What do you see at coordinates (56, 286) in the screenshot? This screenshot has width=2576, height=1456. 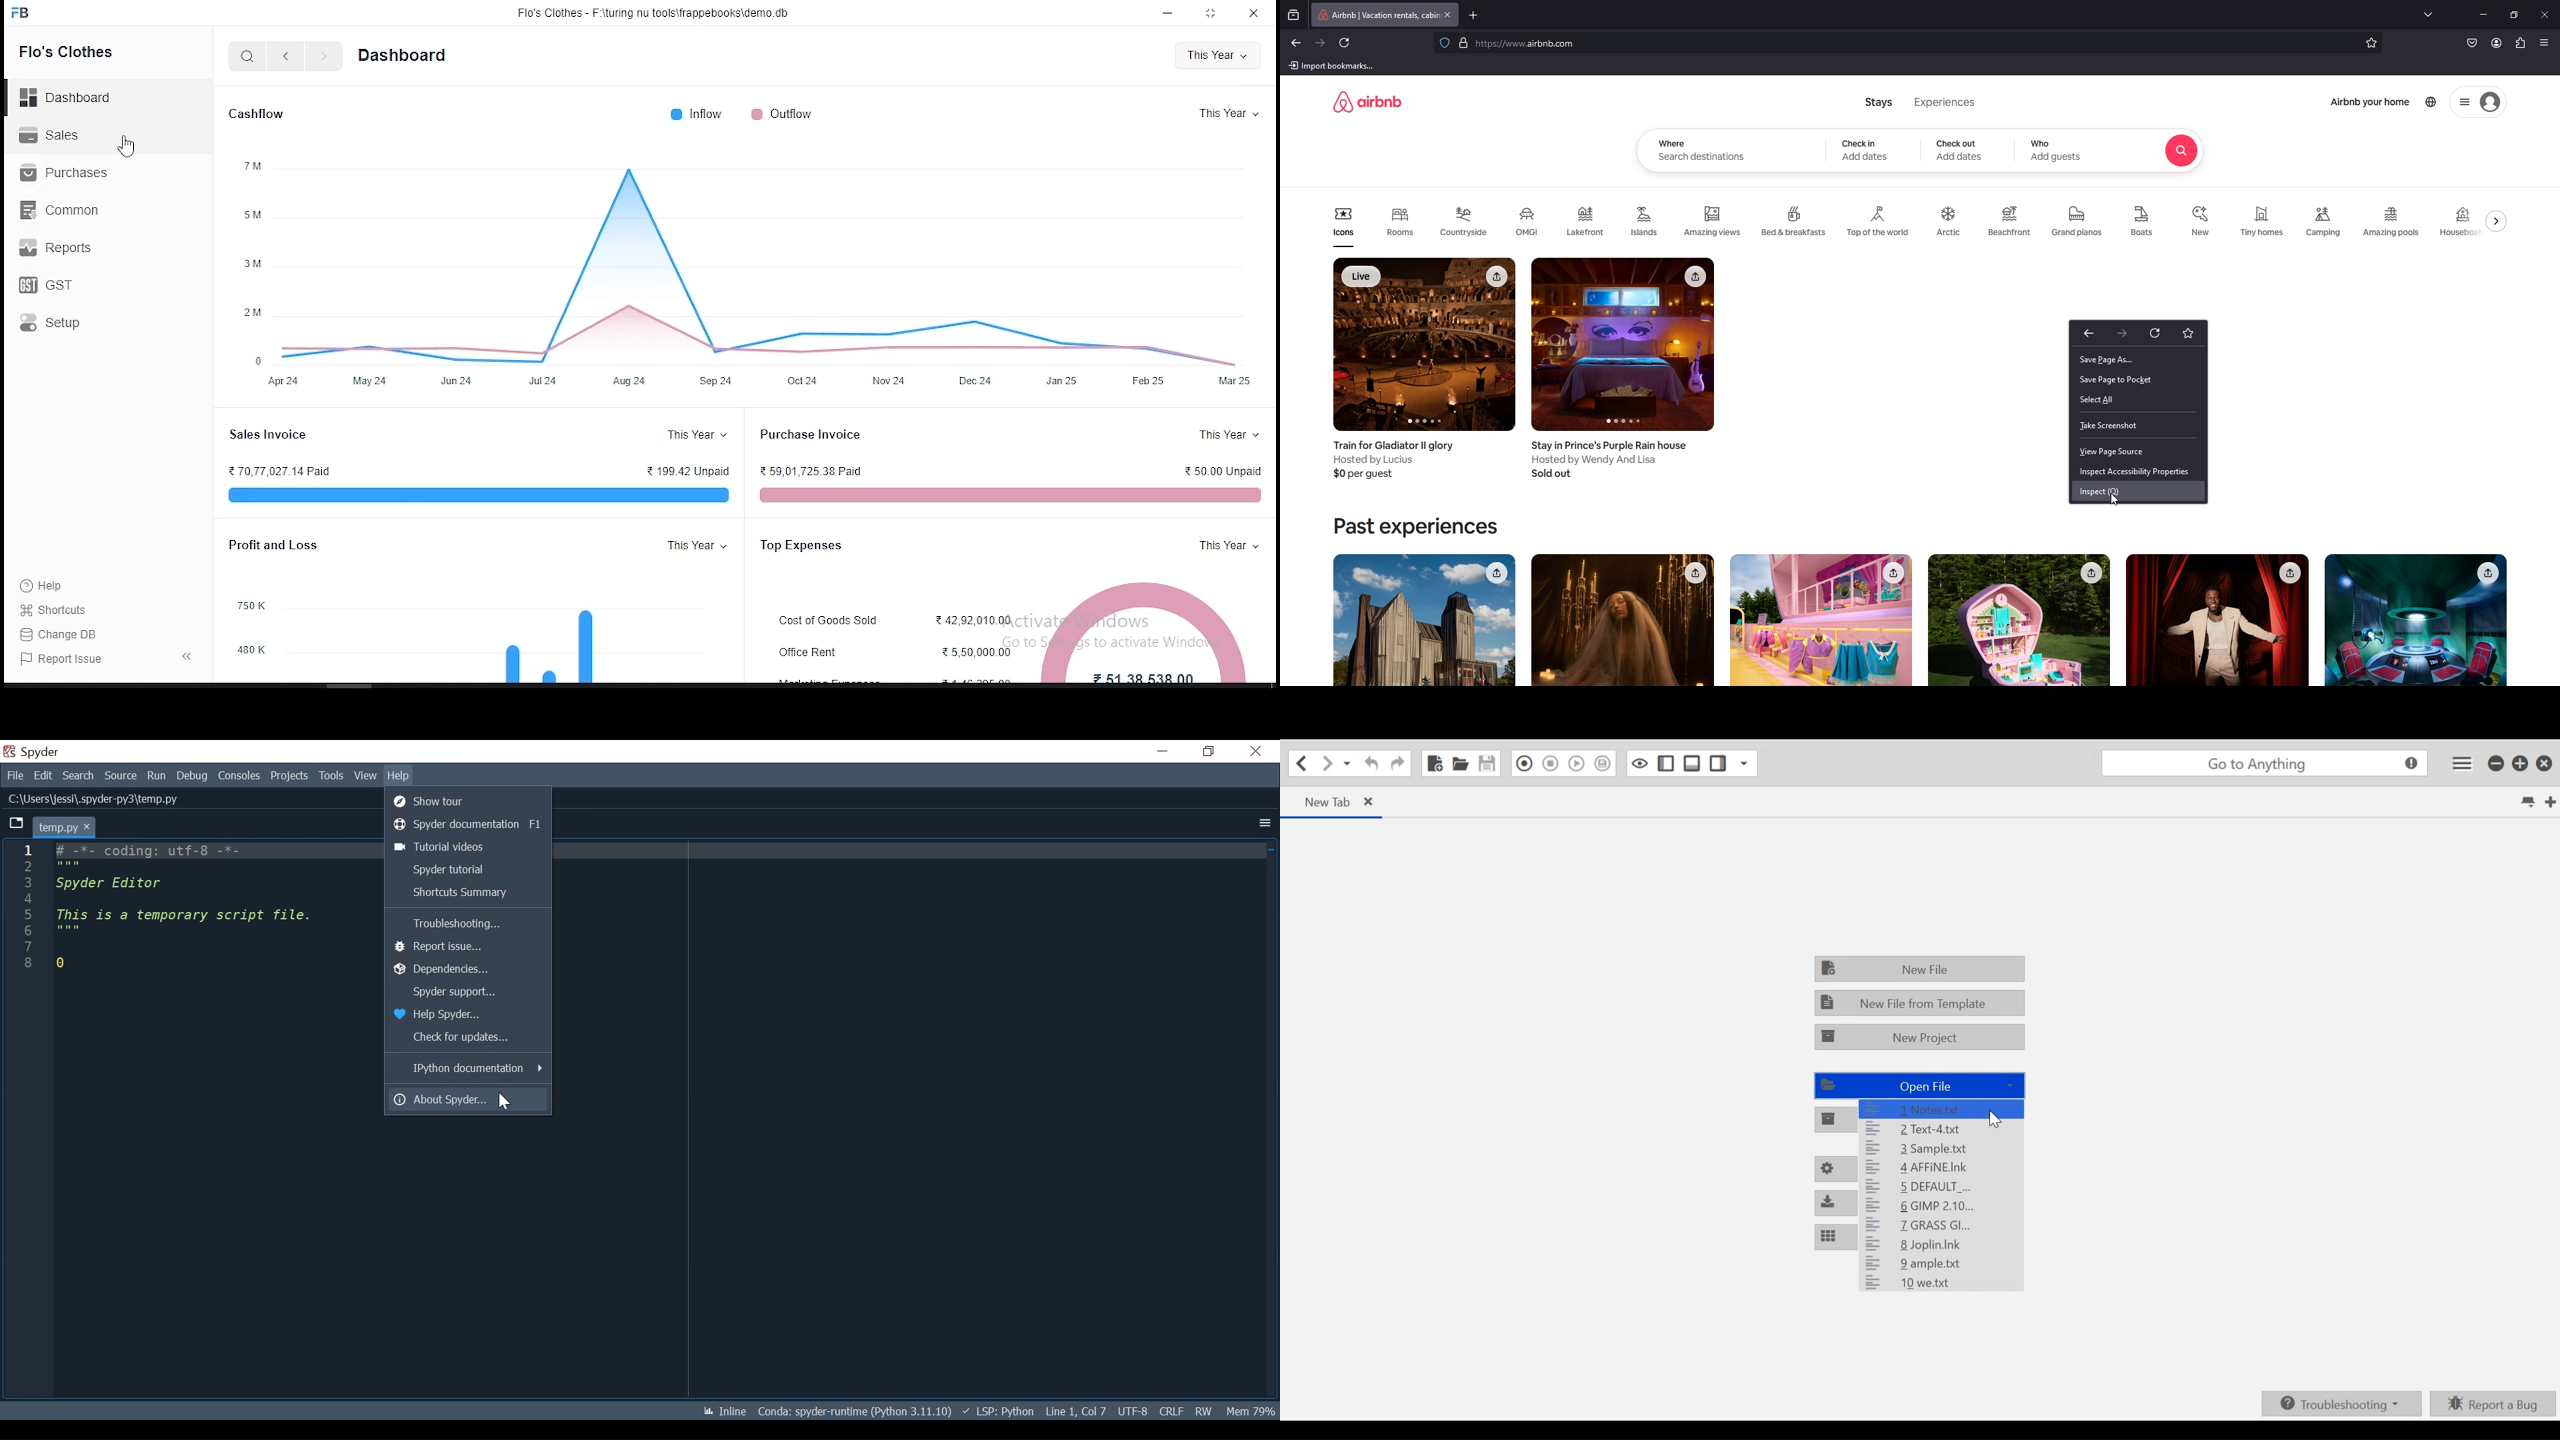 I see `GST` at bounding box center [56, 286].